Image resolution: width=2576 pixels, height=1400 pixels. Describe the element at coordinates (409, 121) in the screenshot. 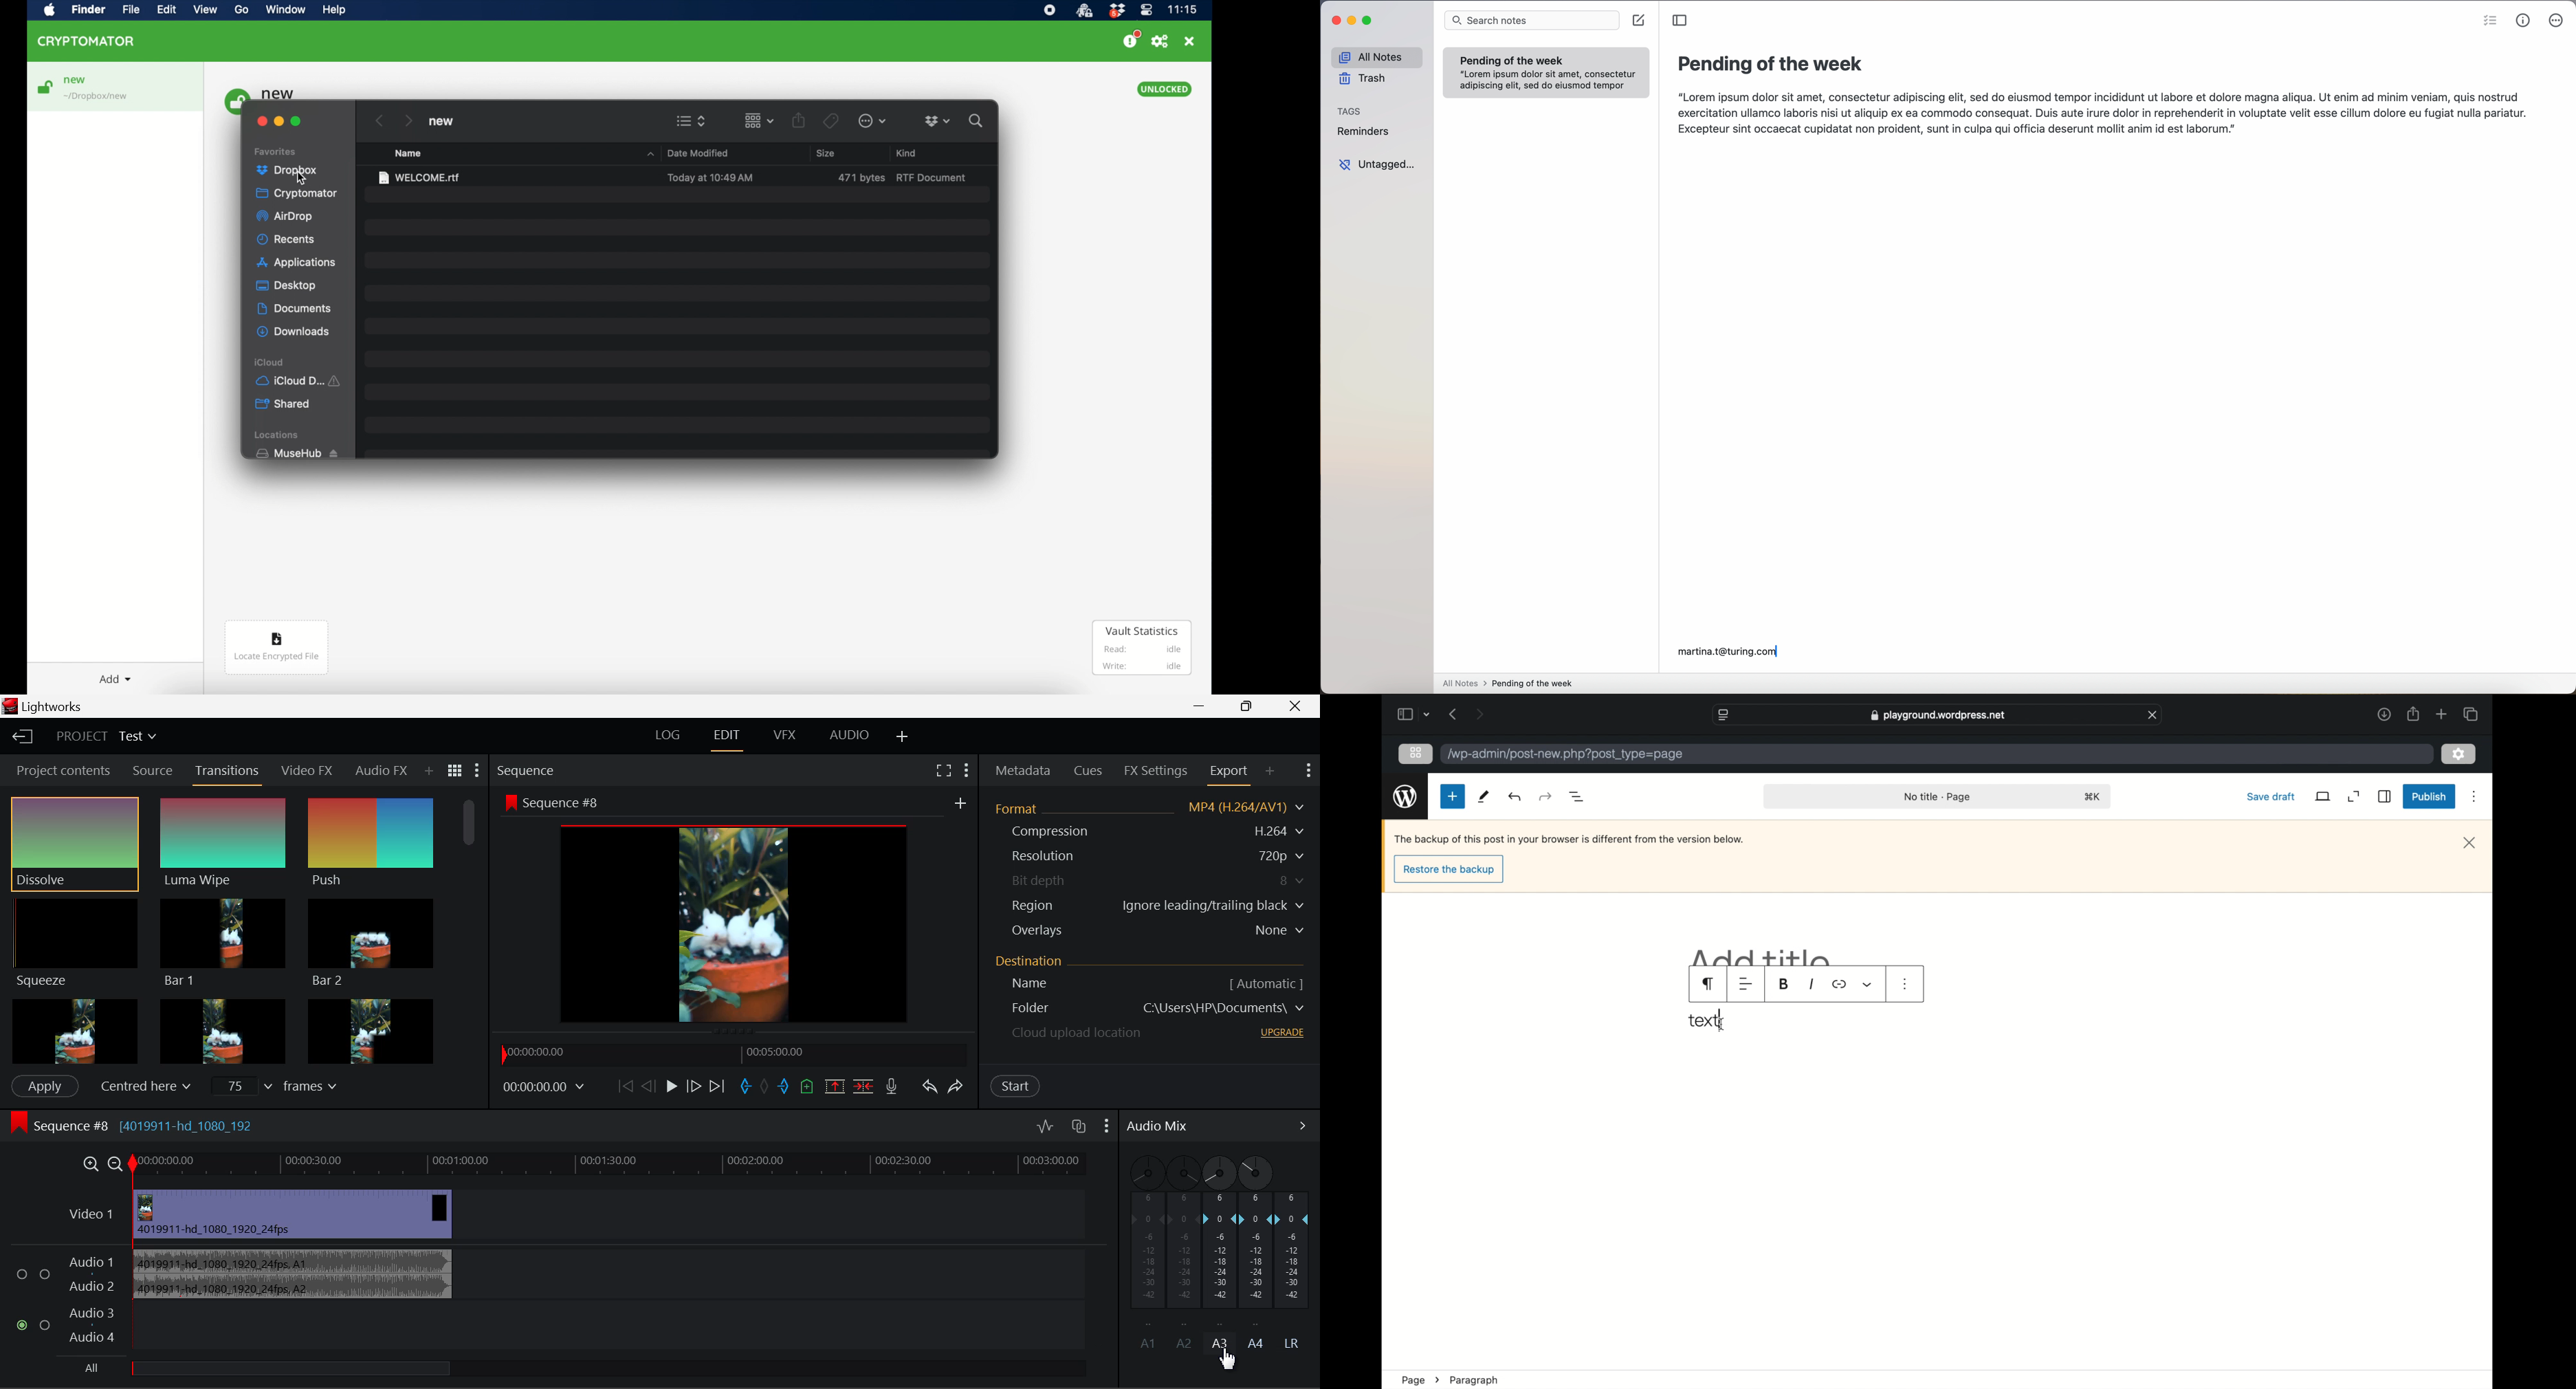

I see `next` at that location.